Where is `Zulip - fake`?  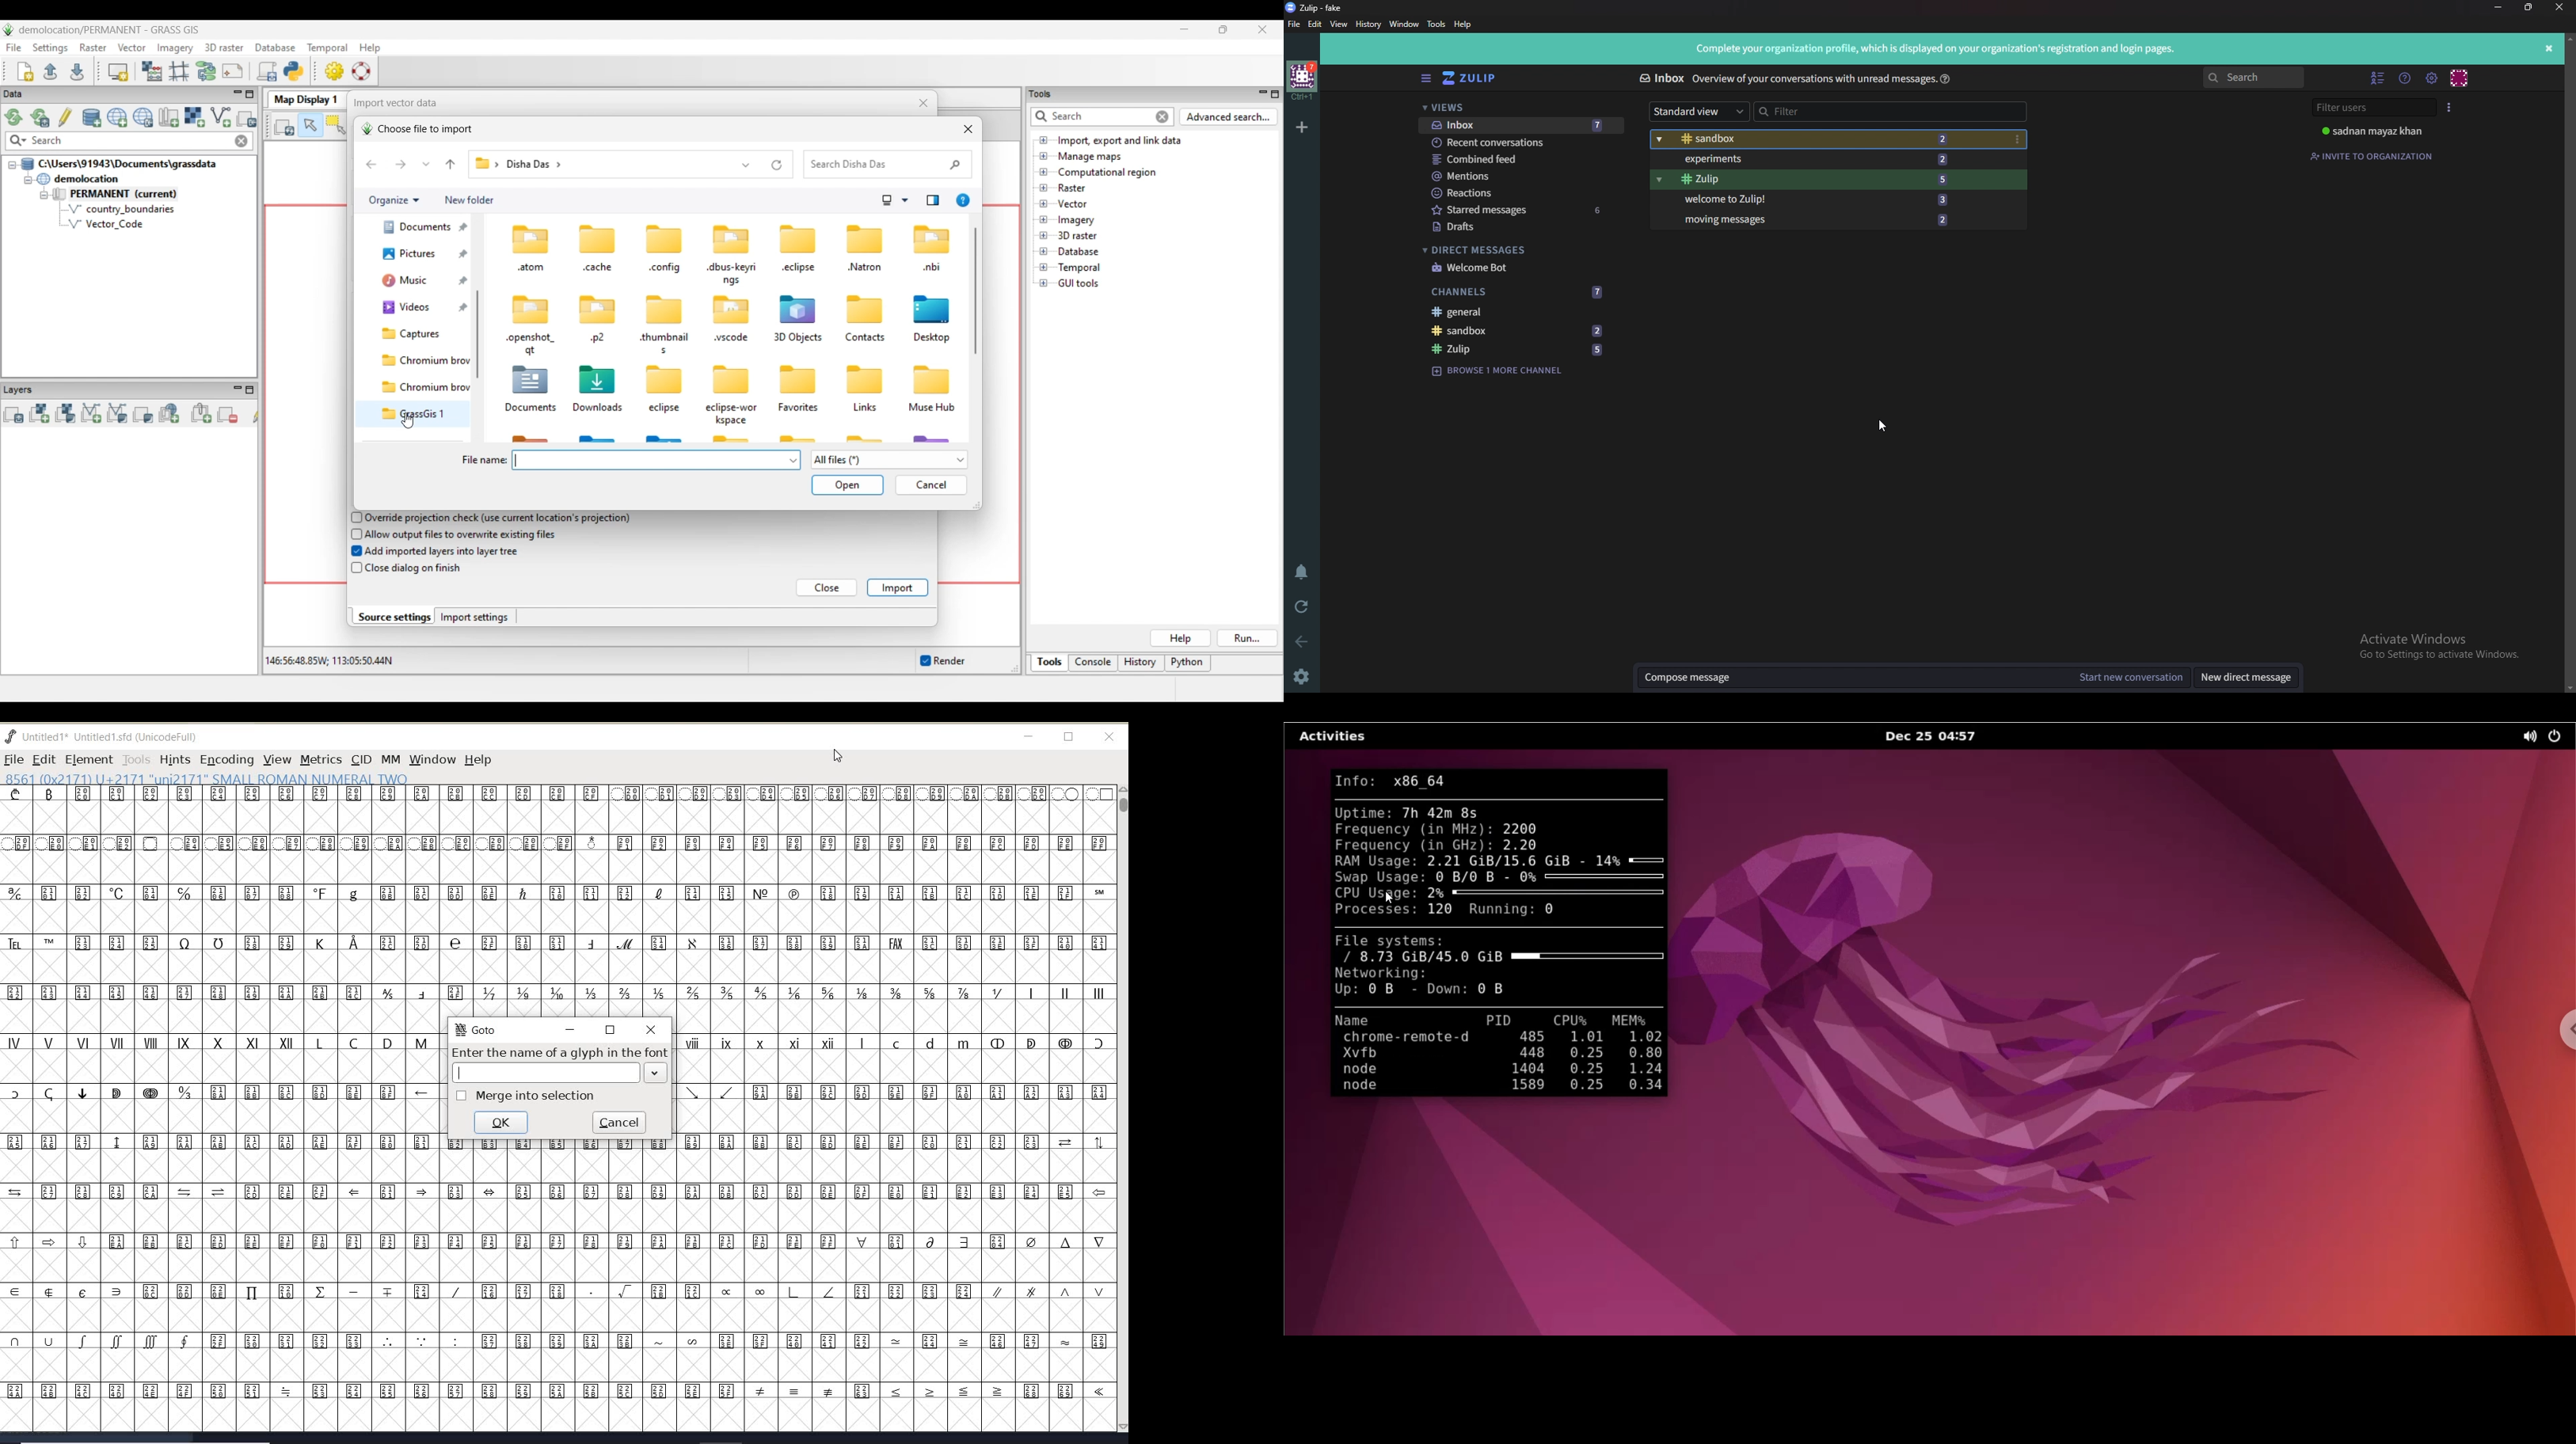
Zulip - fake is located at coordinates (1318, 8).